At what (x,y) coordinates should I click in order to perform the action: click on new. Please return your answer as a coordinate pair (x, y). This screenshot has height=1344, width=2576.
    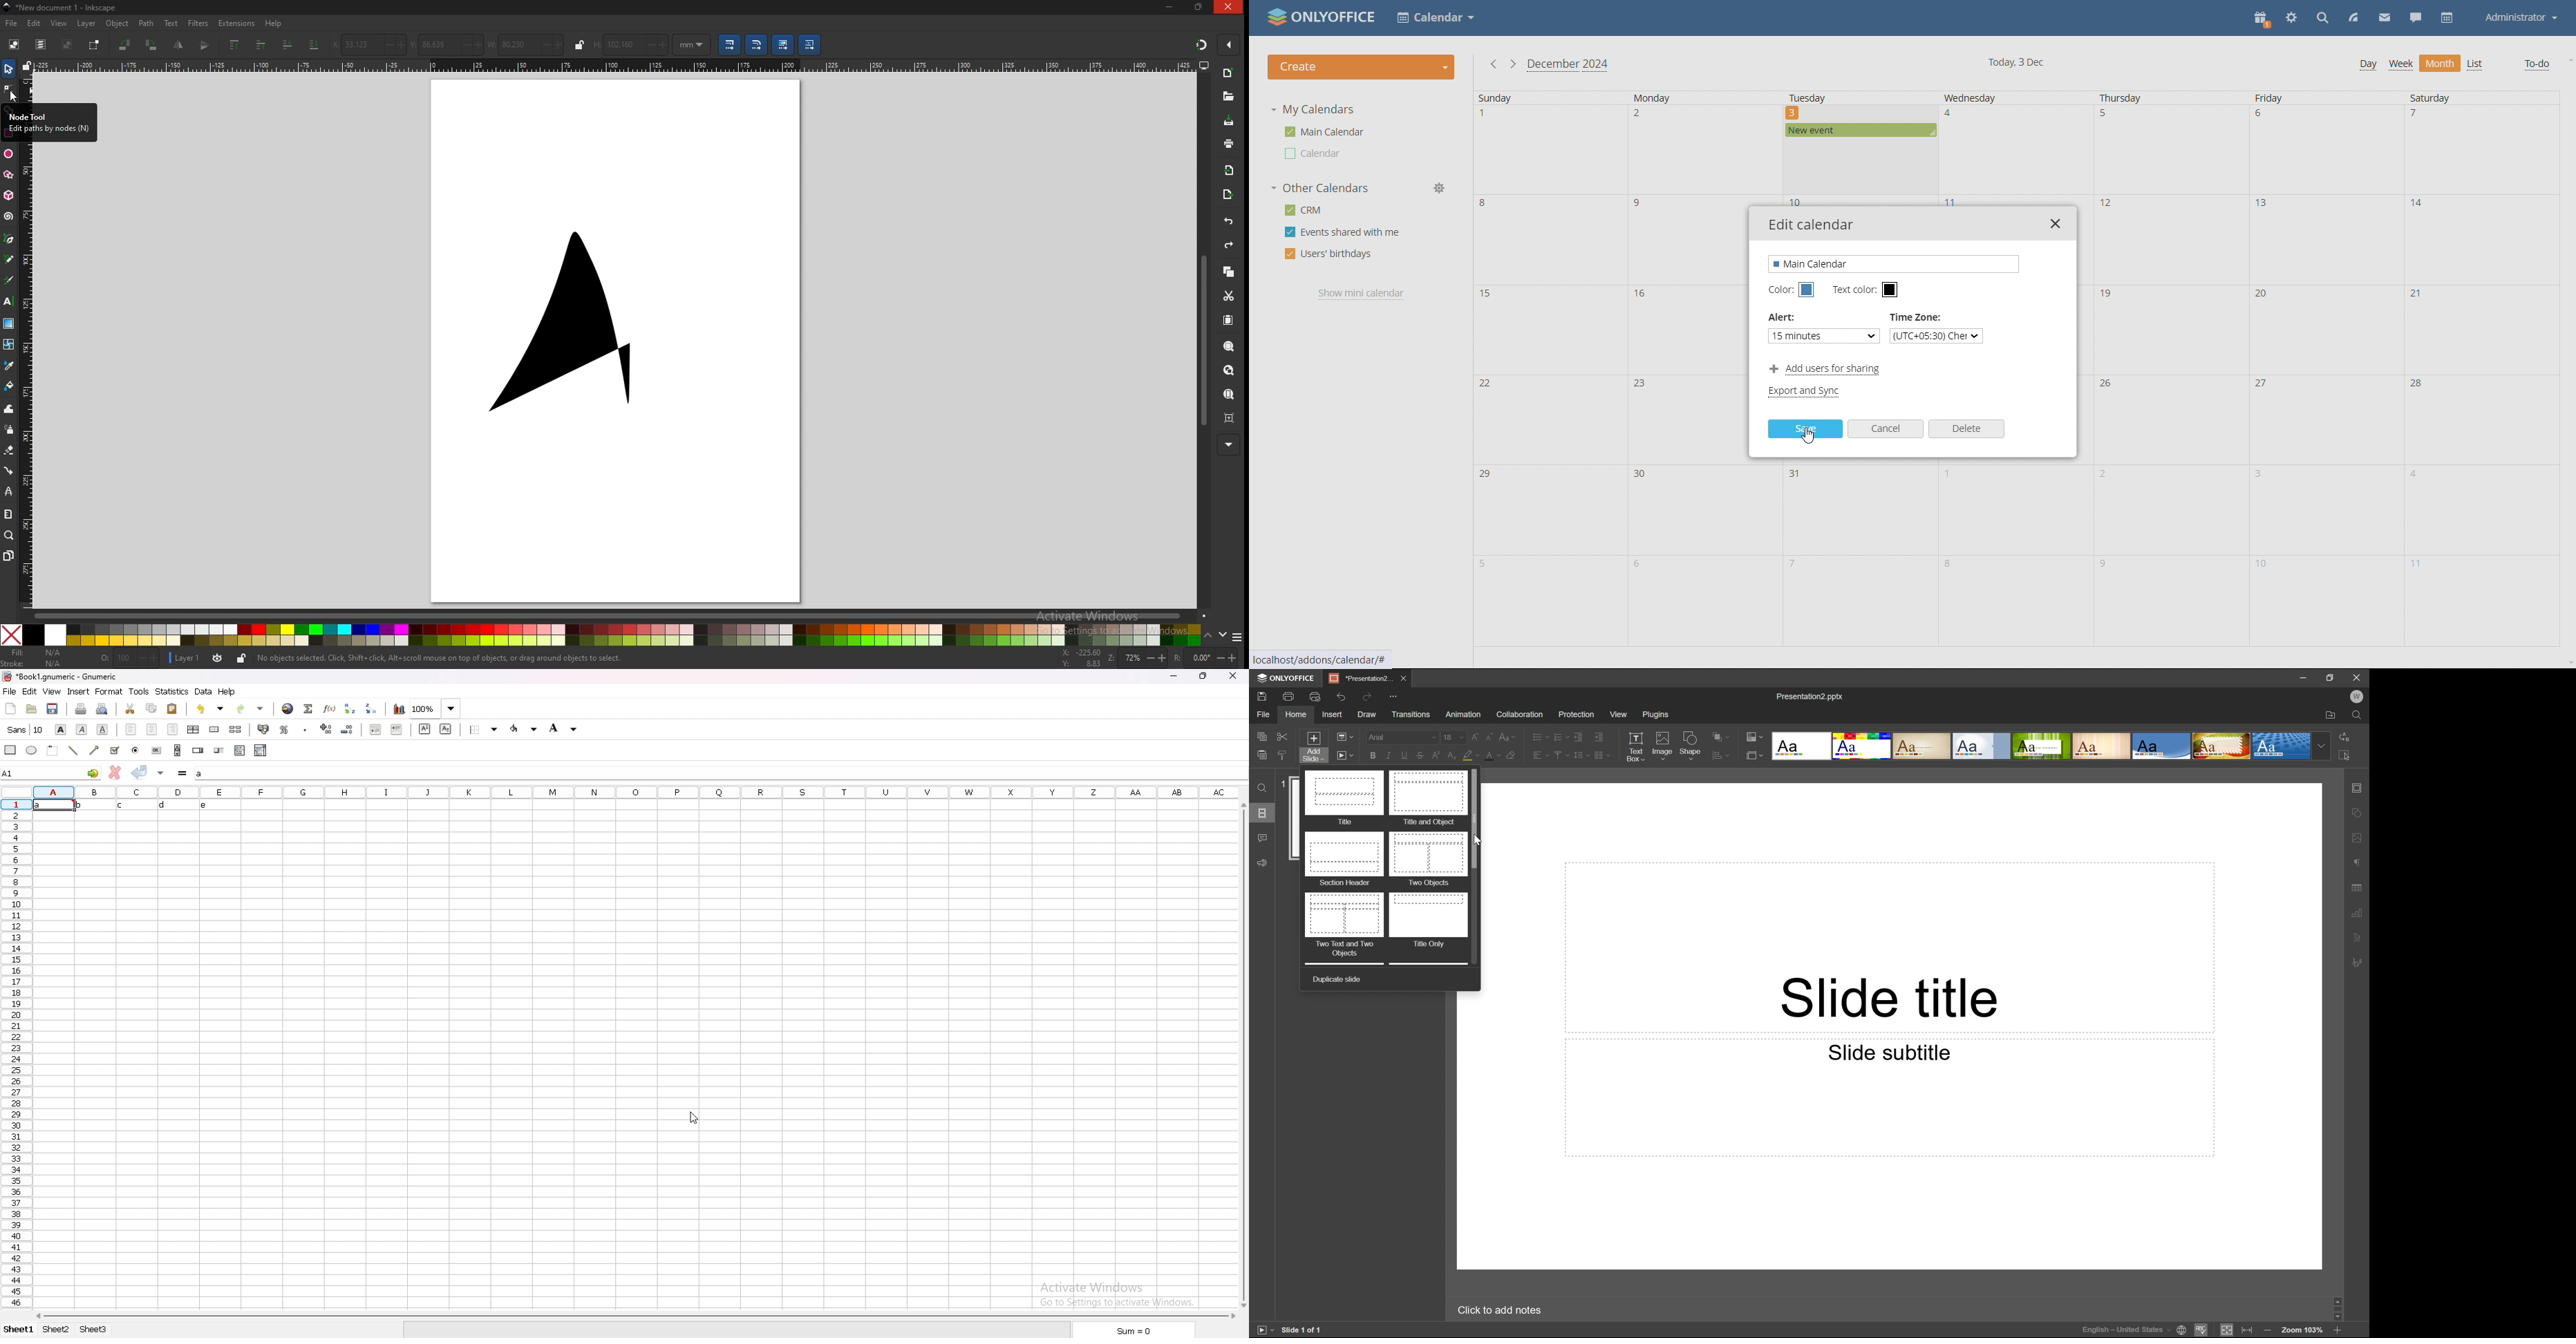
    Looking at the image, I should click on (10, 708).